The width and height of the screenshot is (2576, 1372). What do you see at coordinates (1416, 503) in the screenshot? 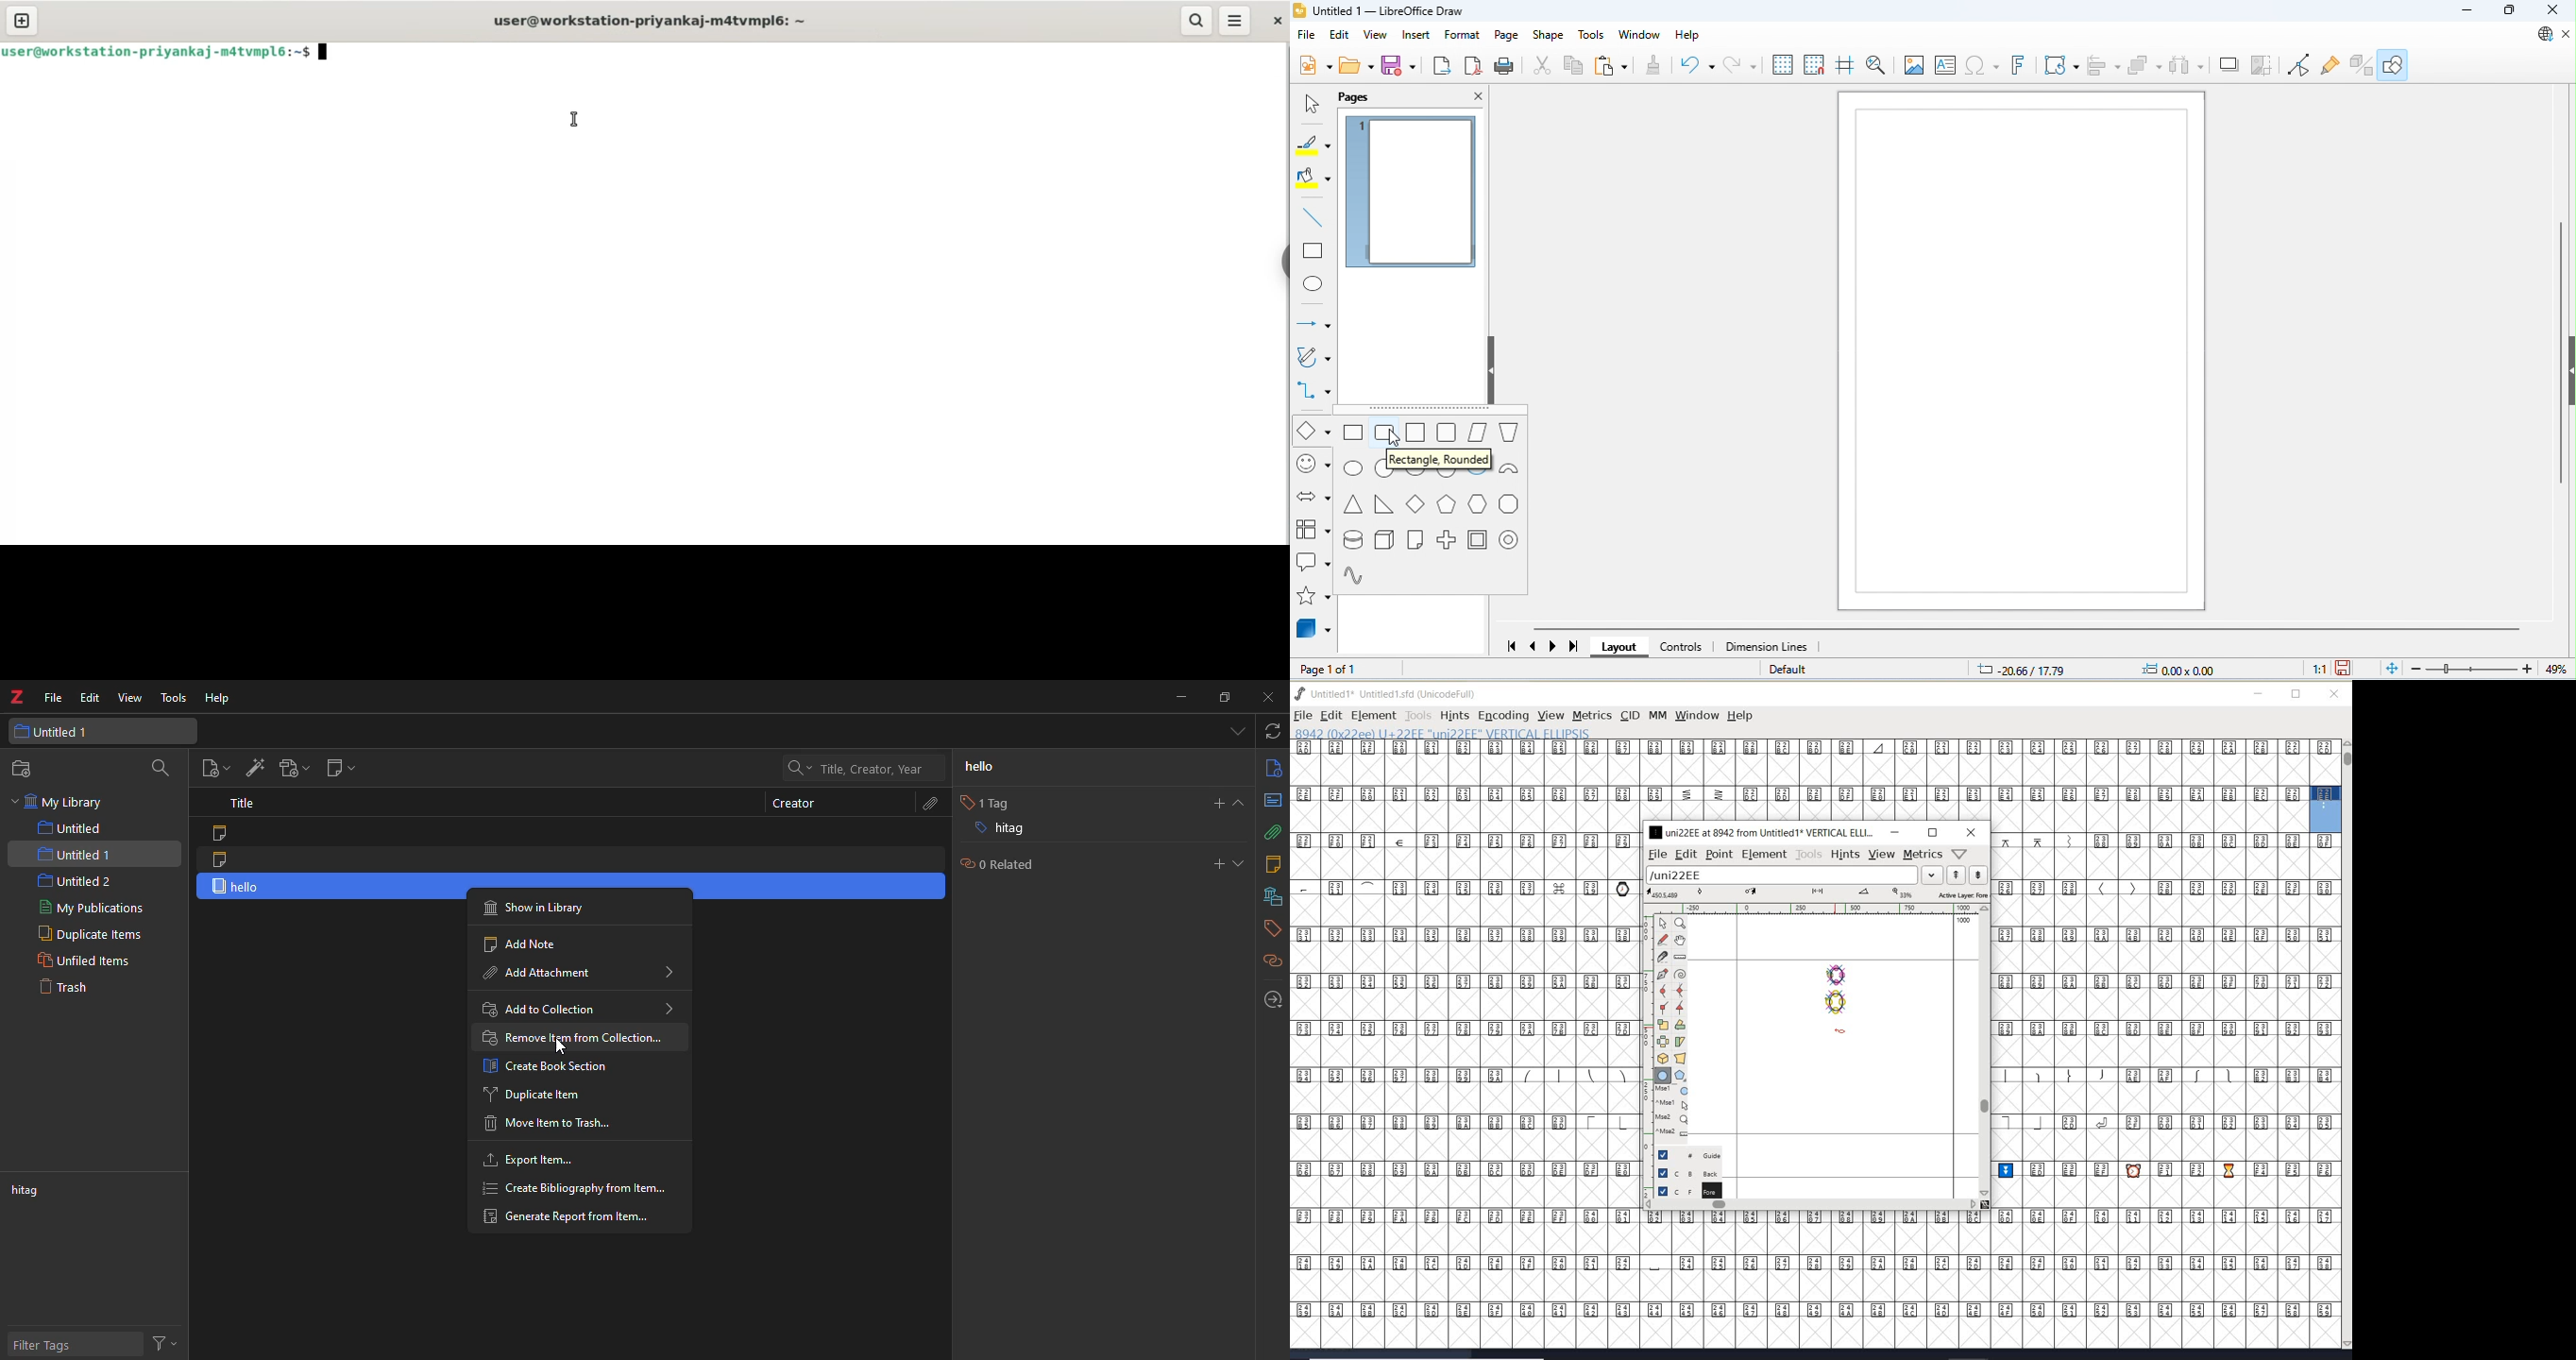
I see `diamond` at bounding box center [1416, 503].